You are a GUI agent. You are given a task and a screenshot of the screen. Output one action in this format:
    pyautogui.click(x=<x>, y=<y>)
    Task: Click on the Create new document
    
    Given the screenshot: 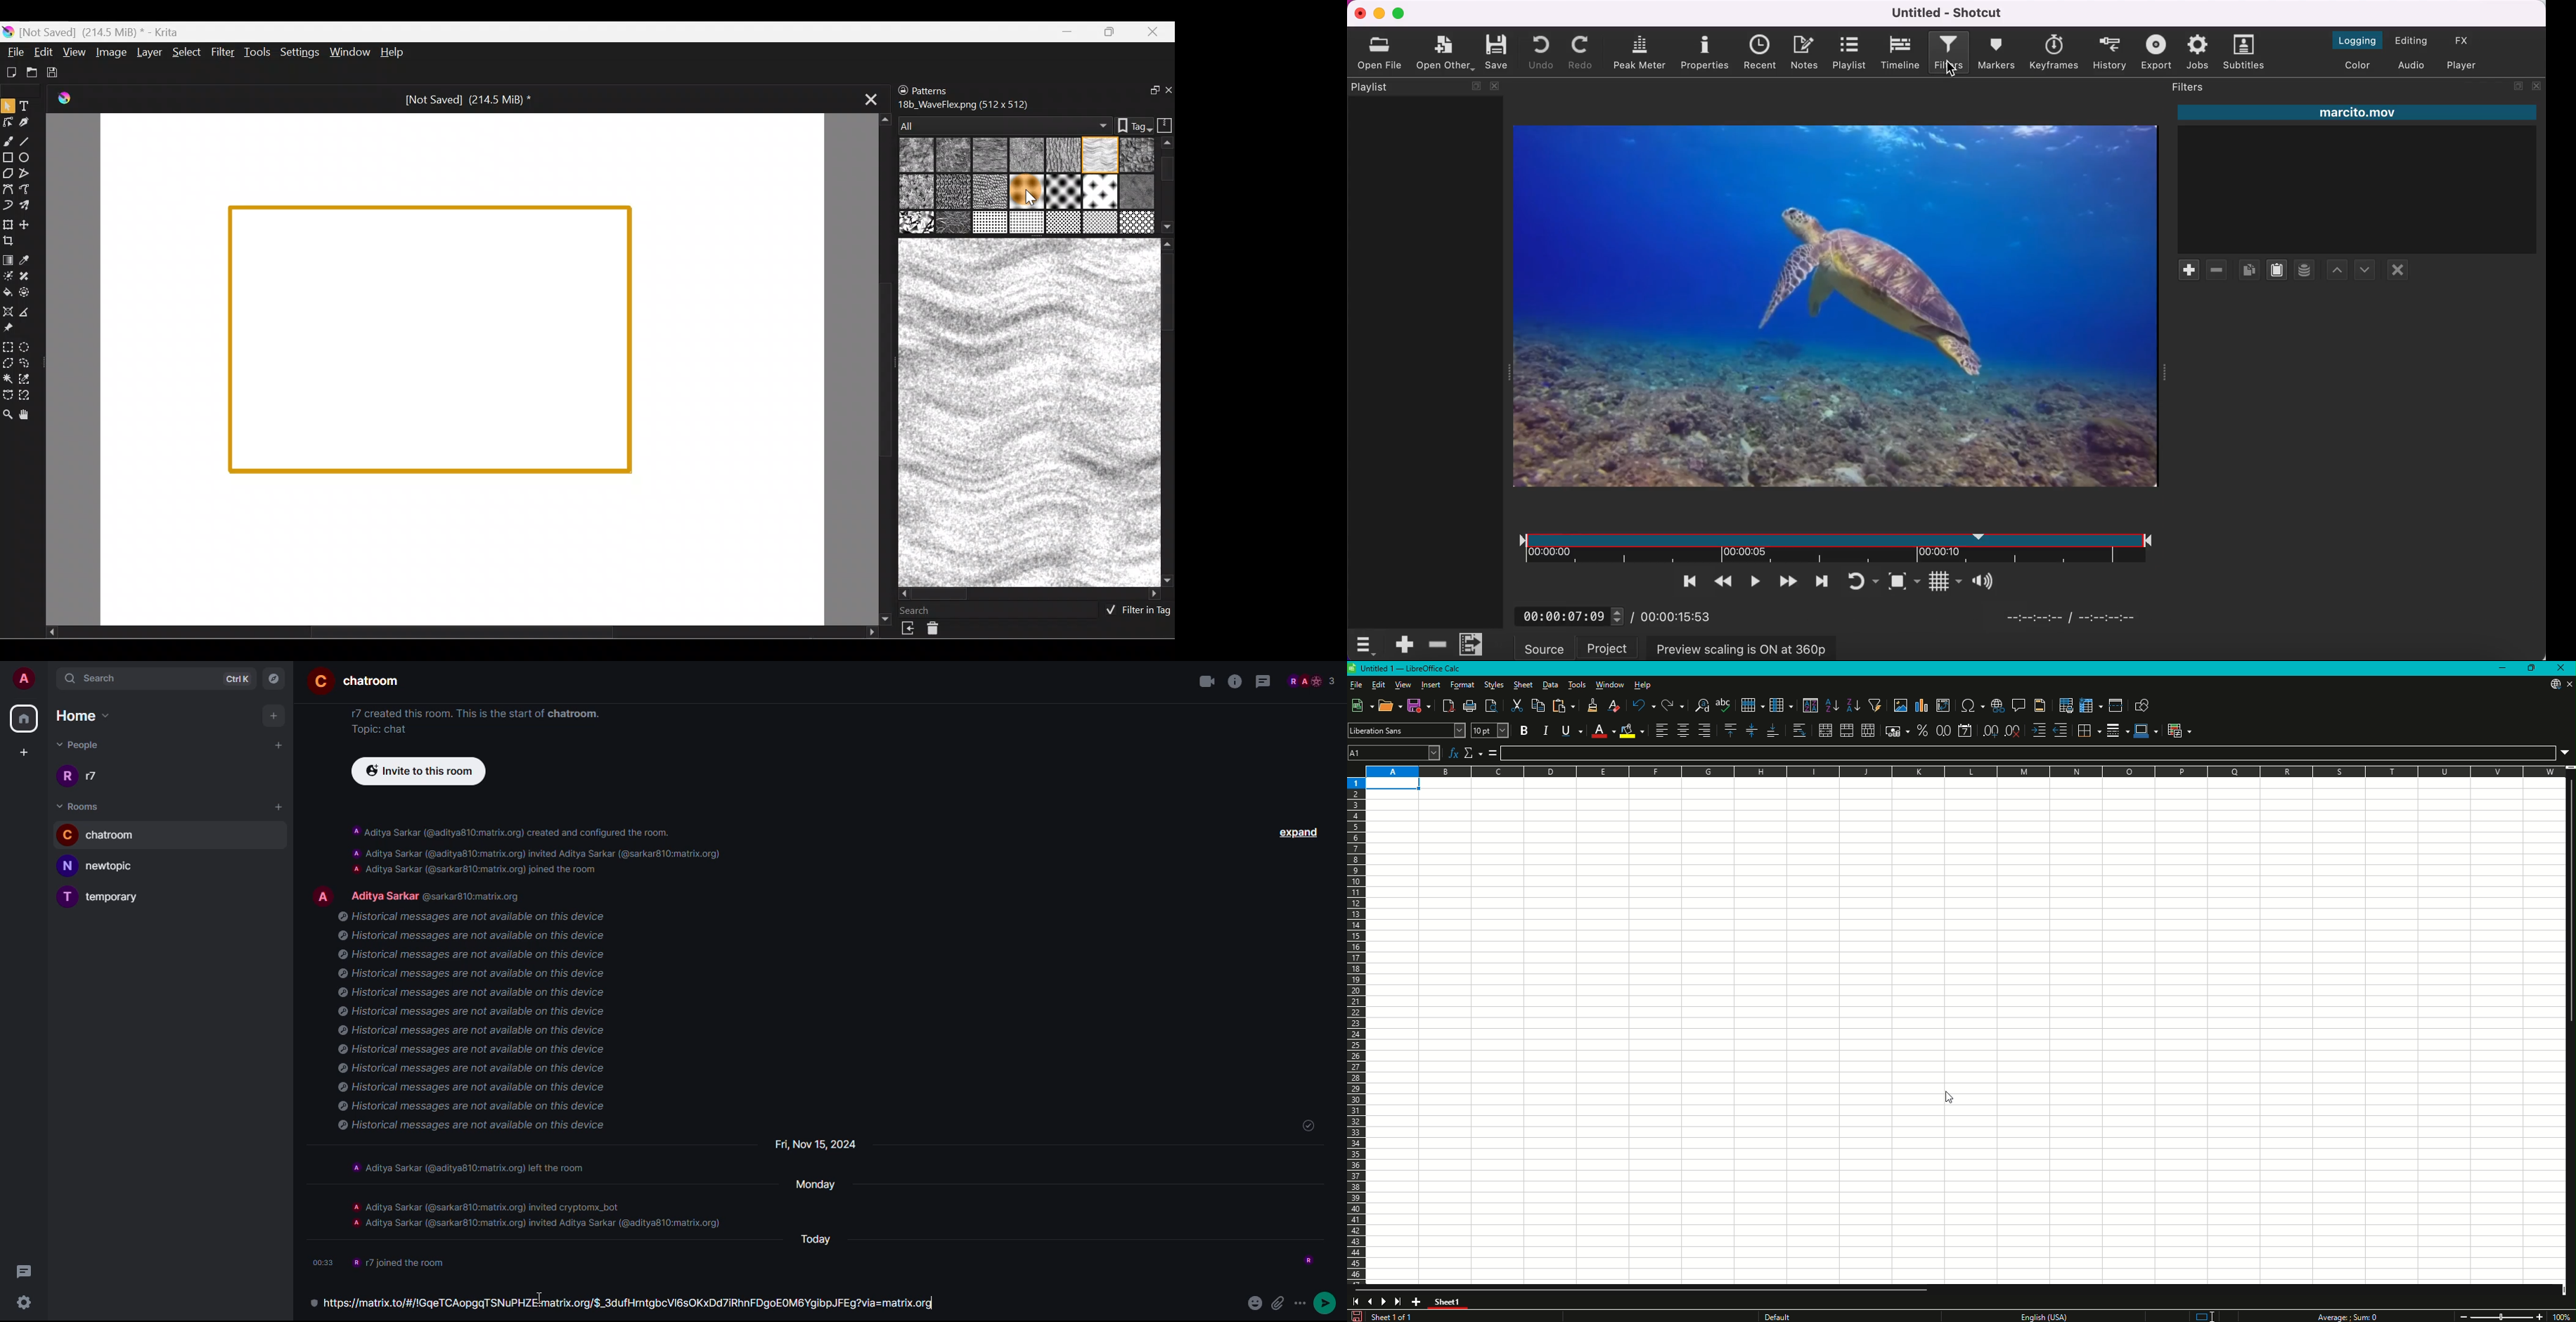 What is the action you would take?
    pyautogui.click(x=11, y=73)
    